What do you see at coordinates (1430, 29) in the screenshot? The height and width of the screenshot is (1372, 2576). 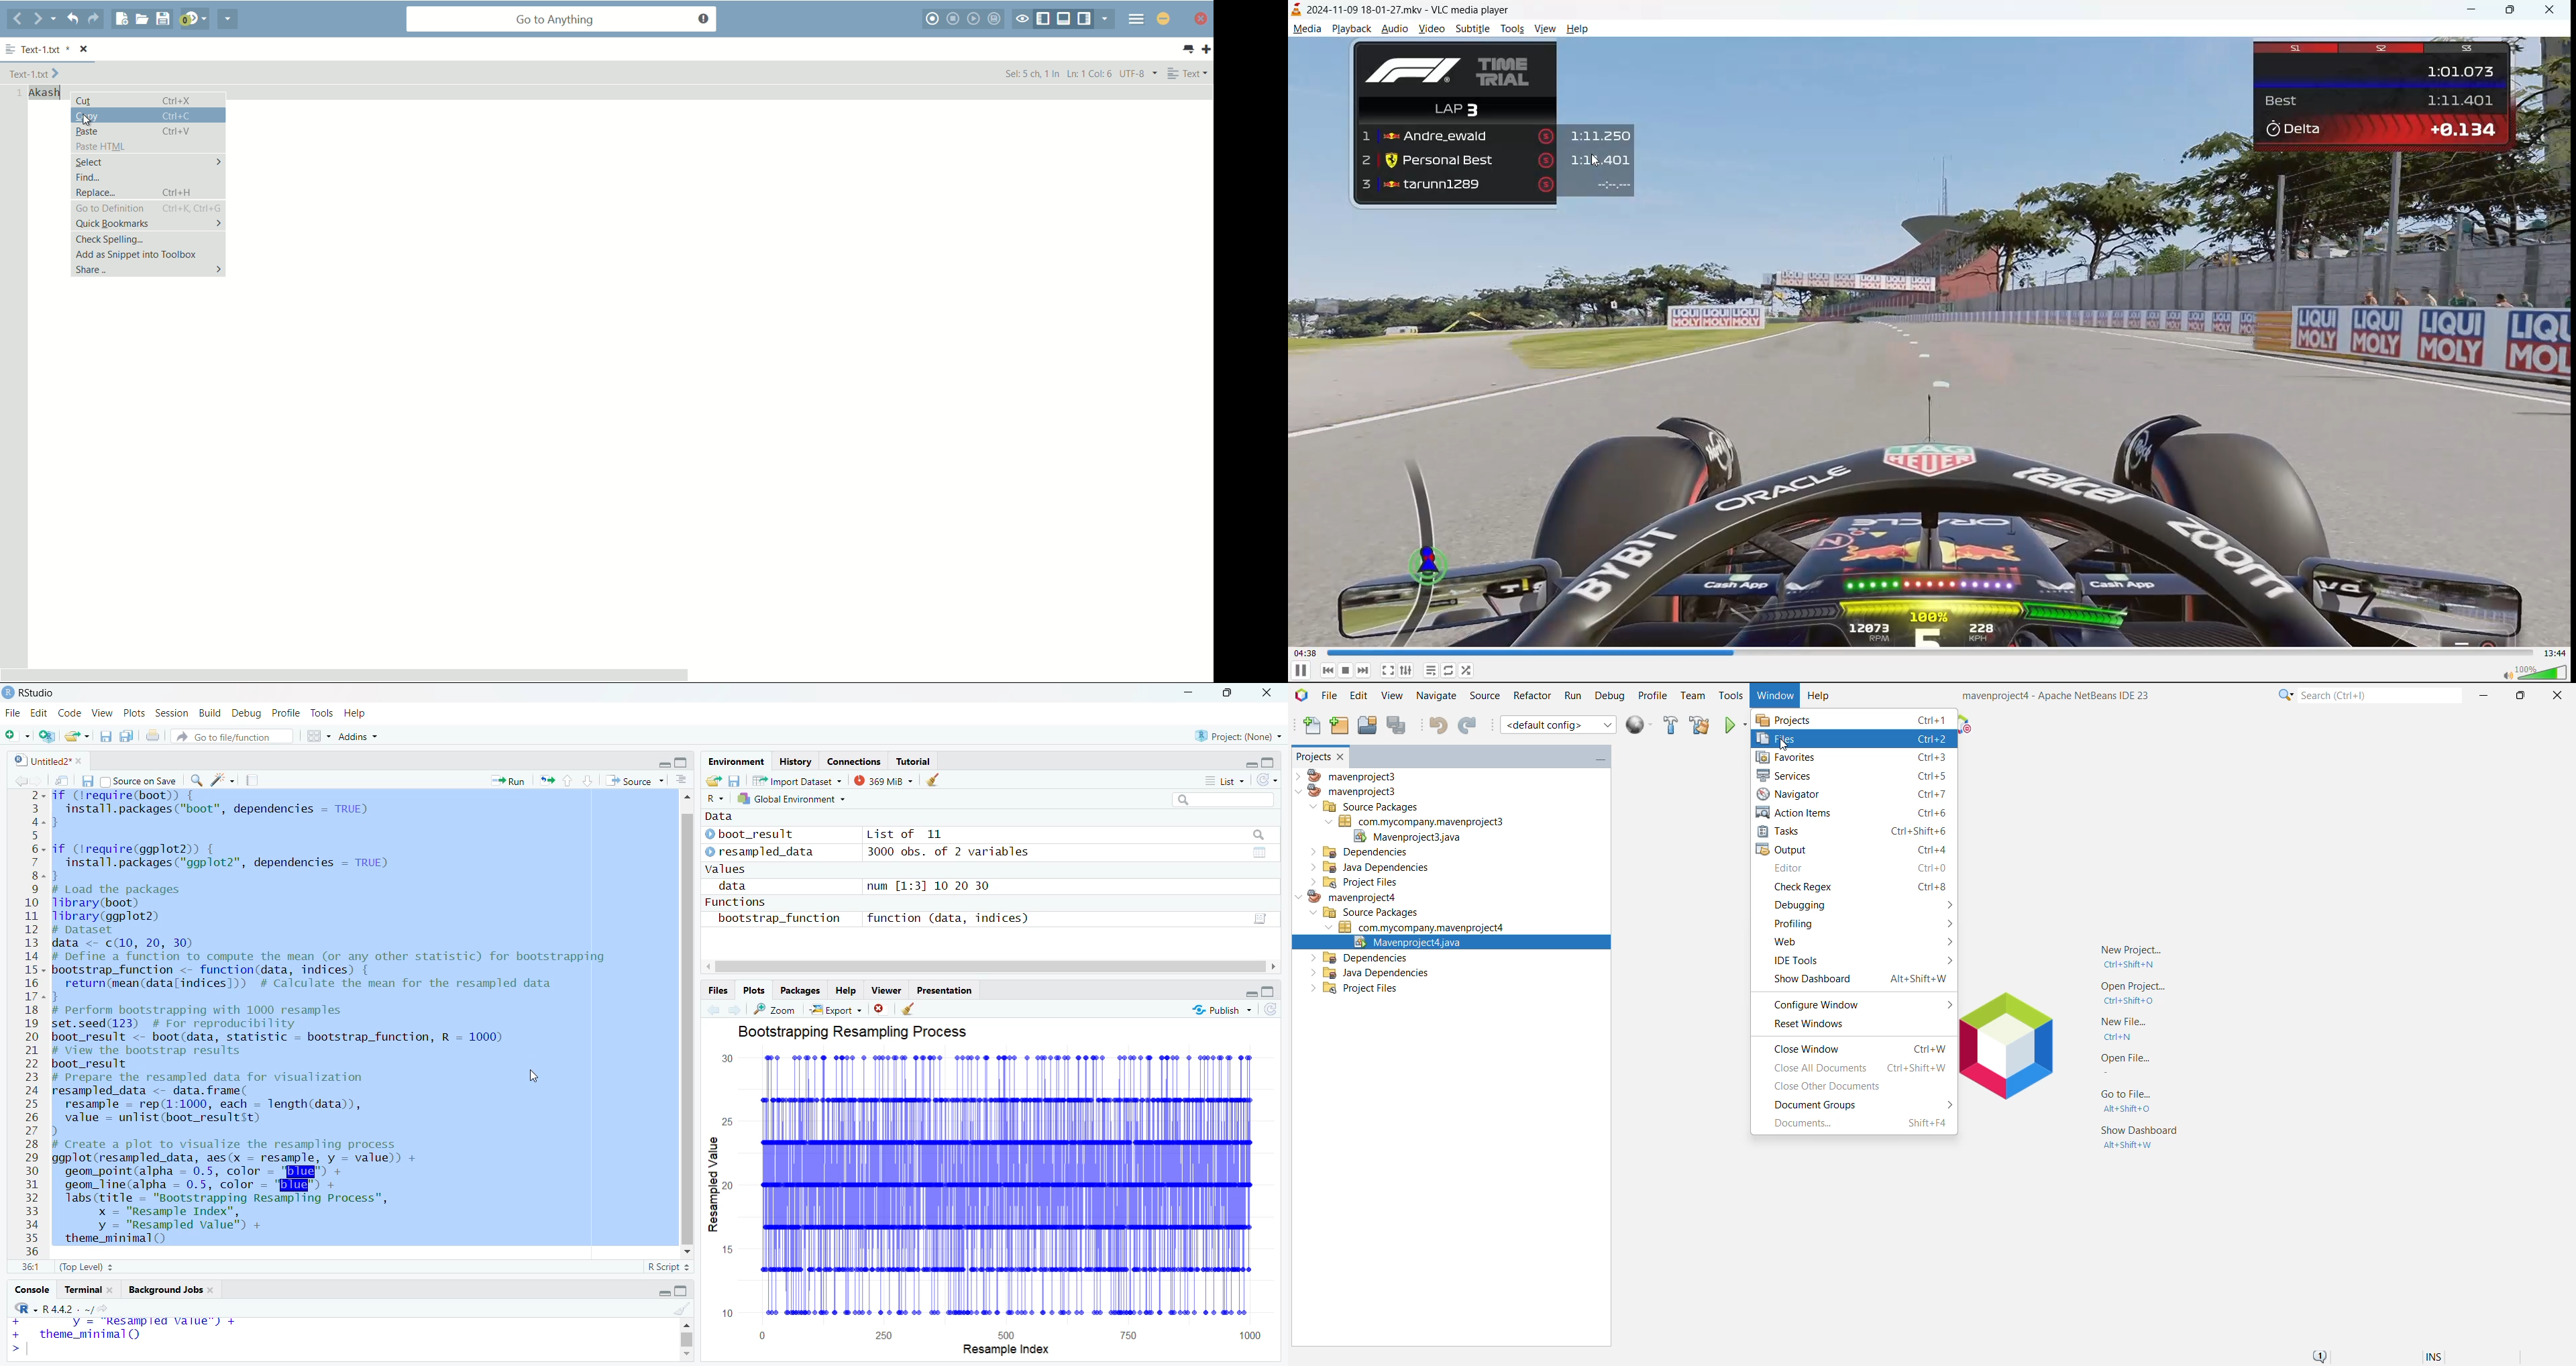 I see `video` at bounding box center [1430, 29].